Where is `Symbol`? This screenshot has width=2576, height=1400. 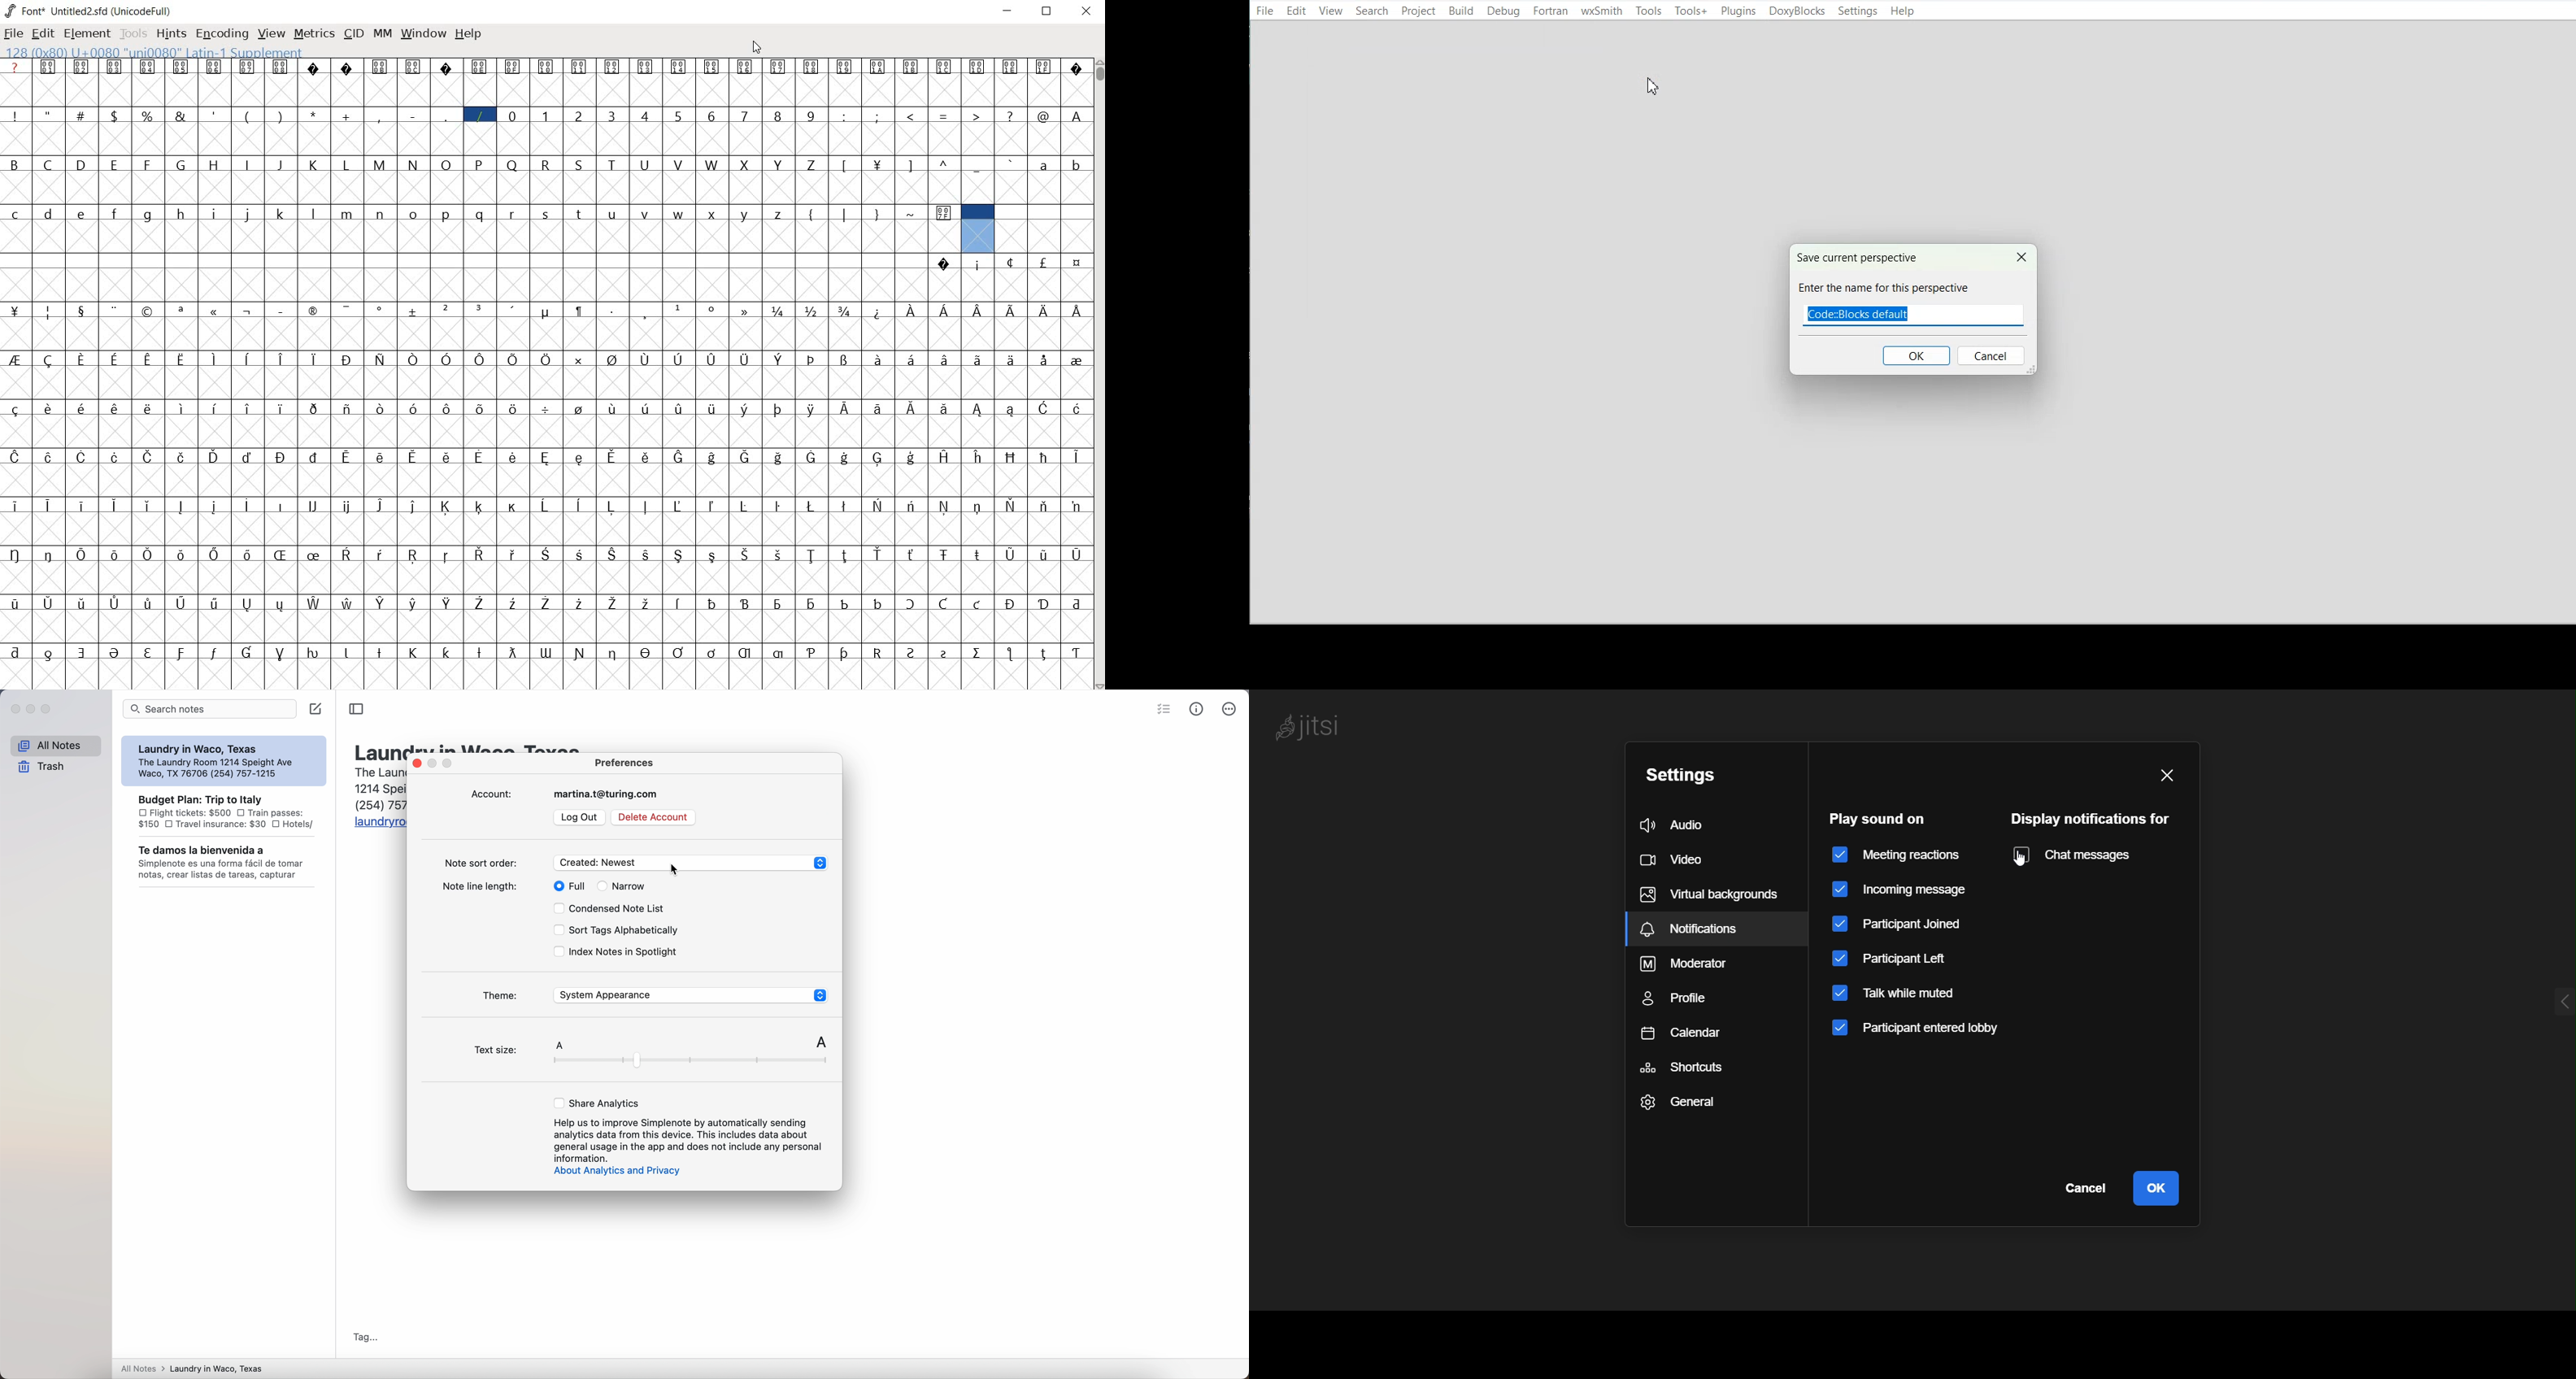
Symbol is located at coordinates (116, 409).